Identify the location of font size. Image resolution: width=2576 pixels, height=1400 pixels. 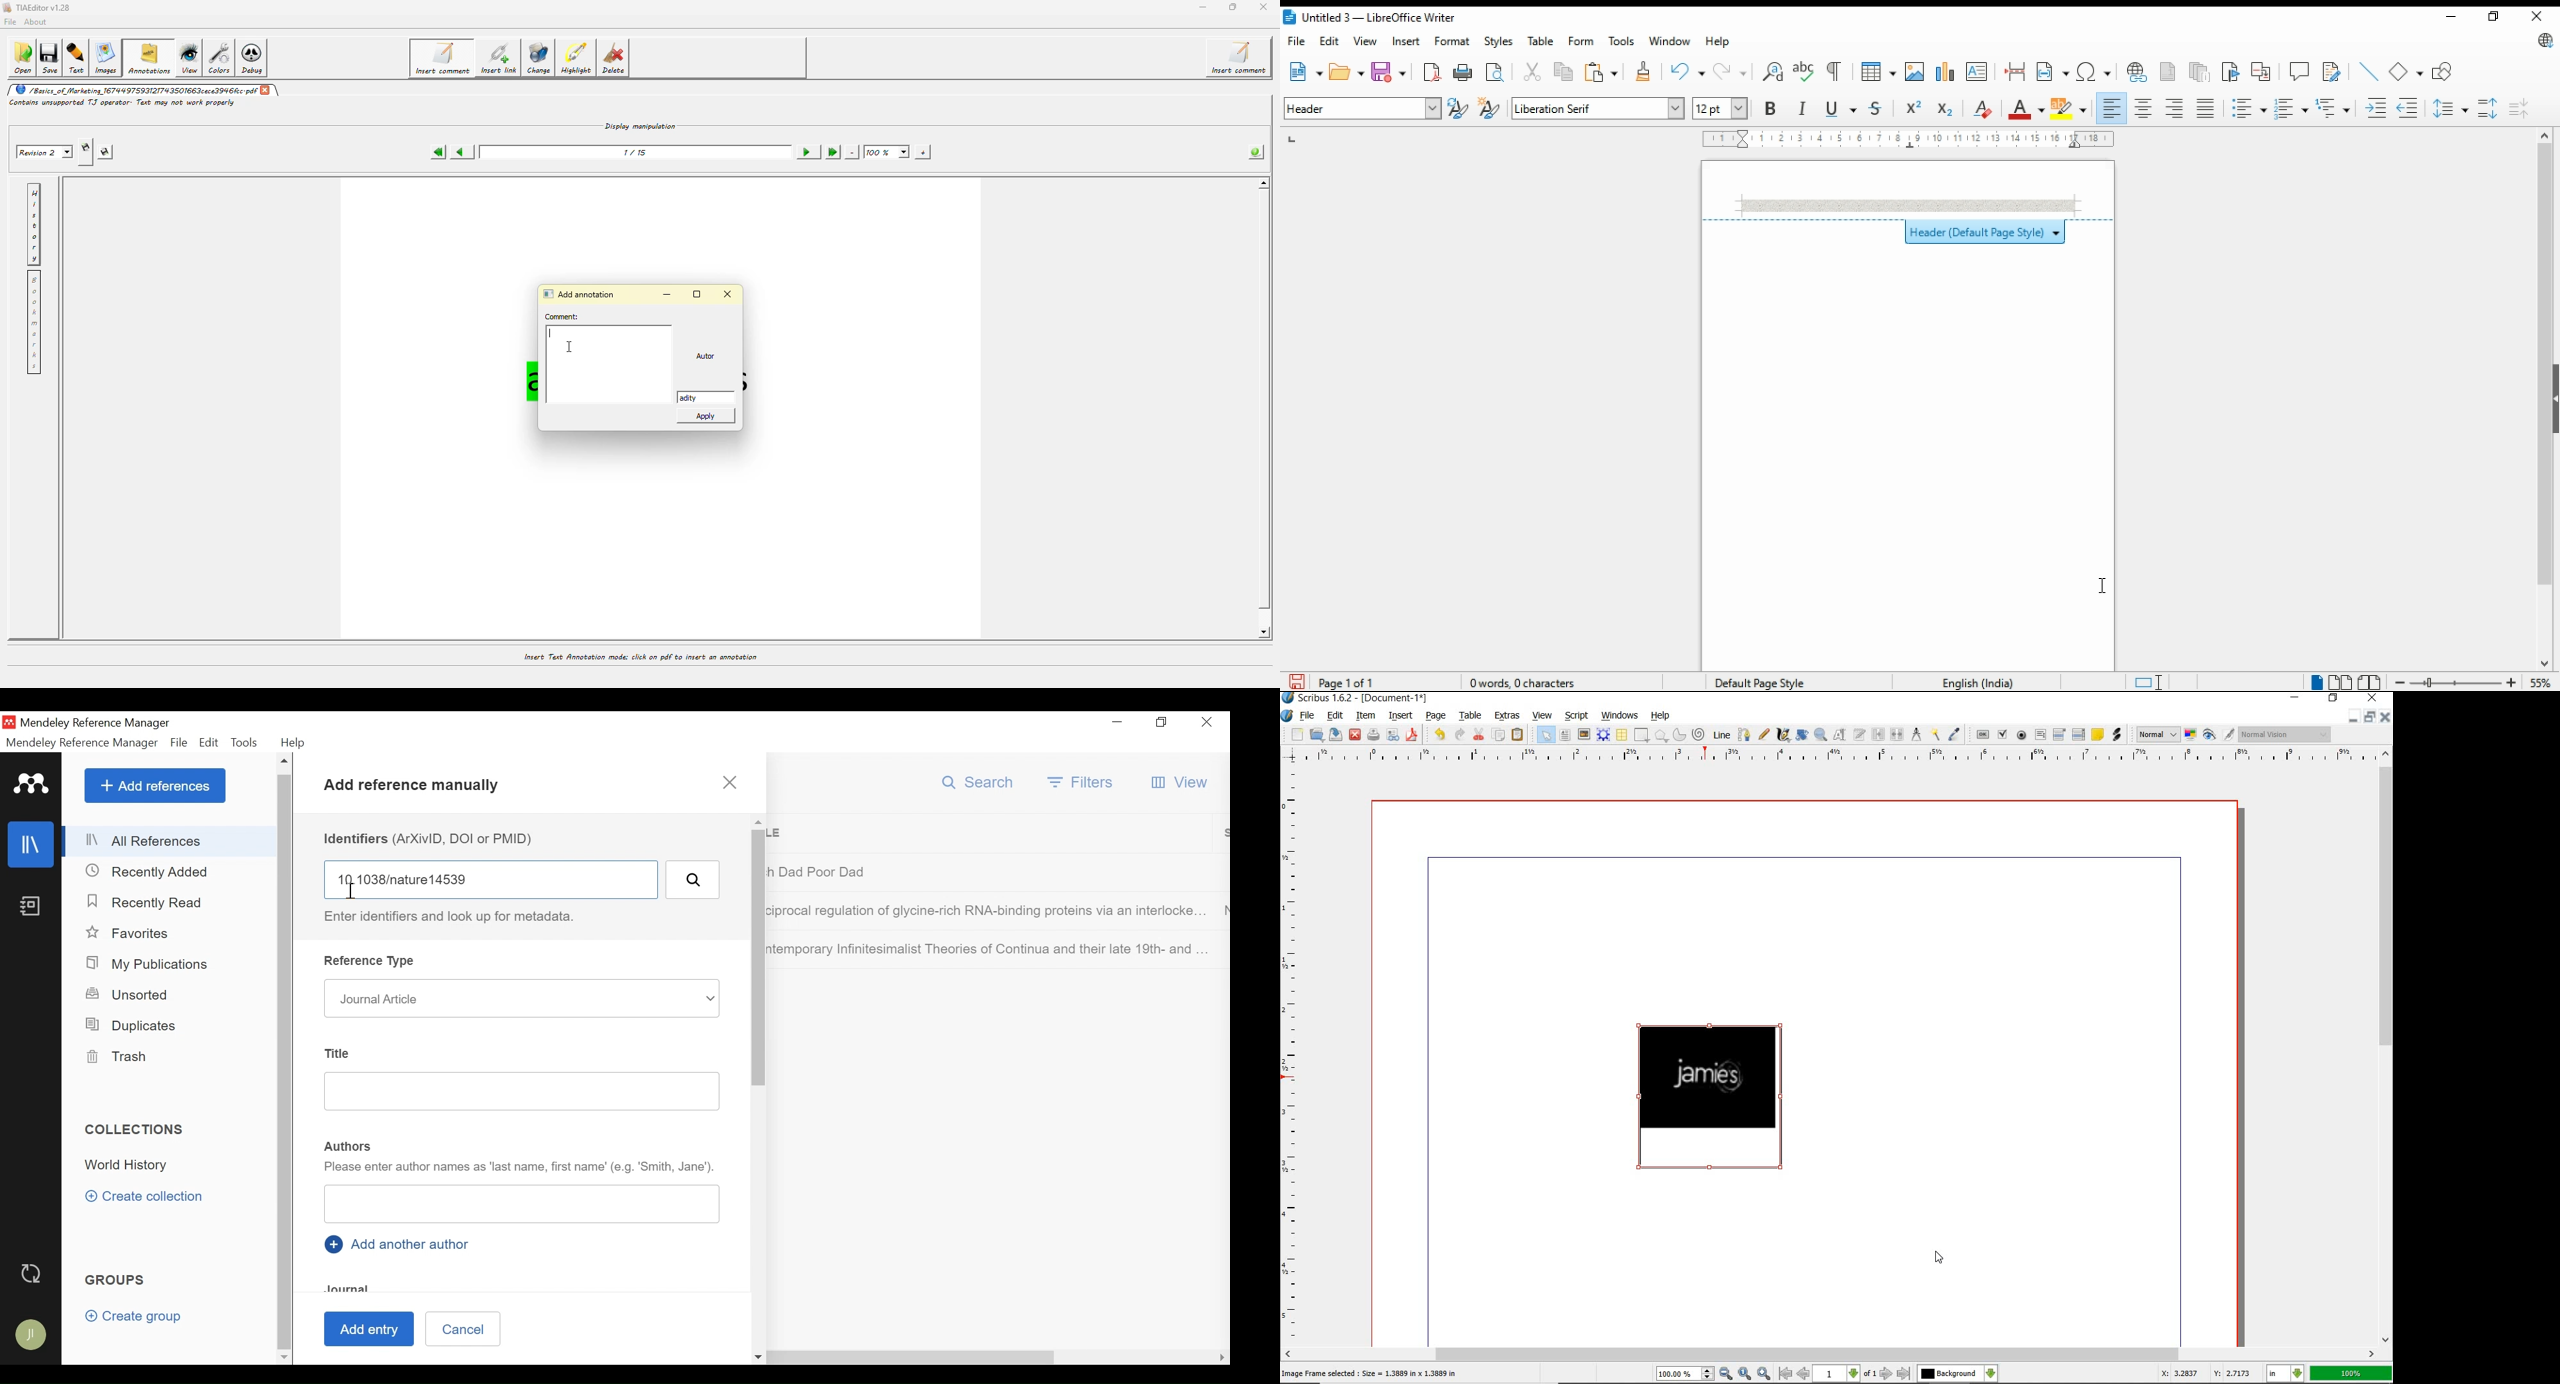
(1722, 108).